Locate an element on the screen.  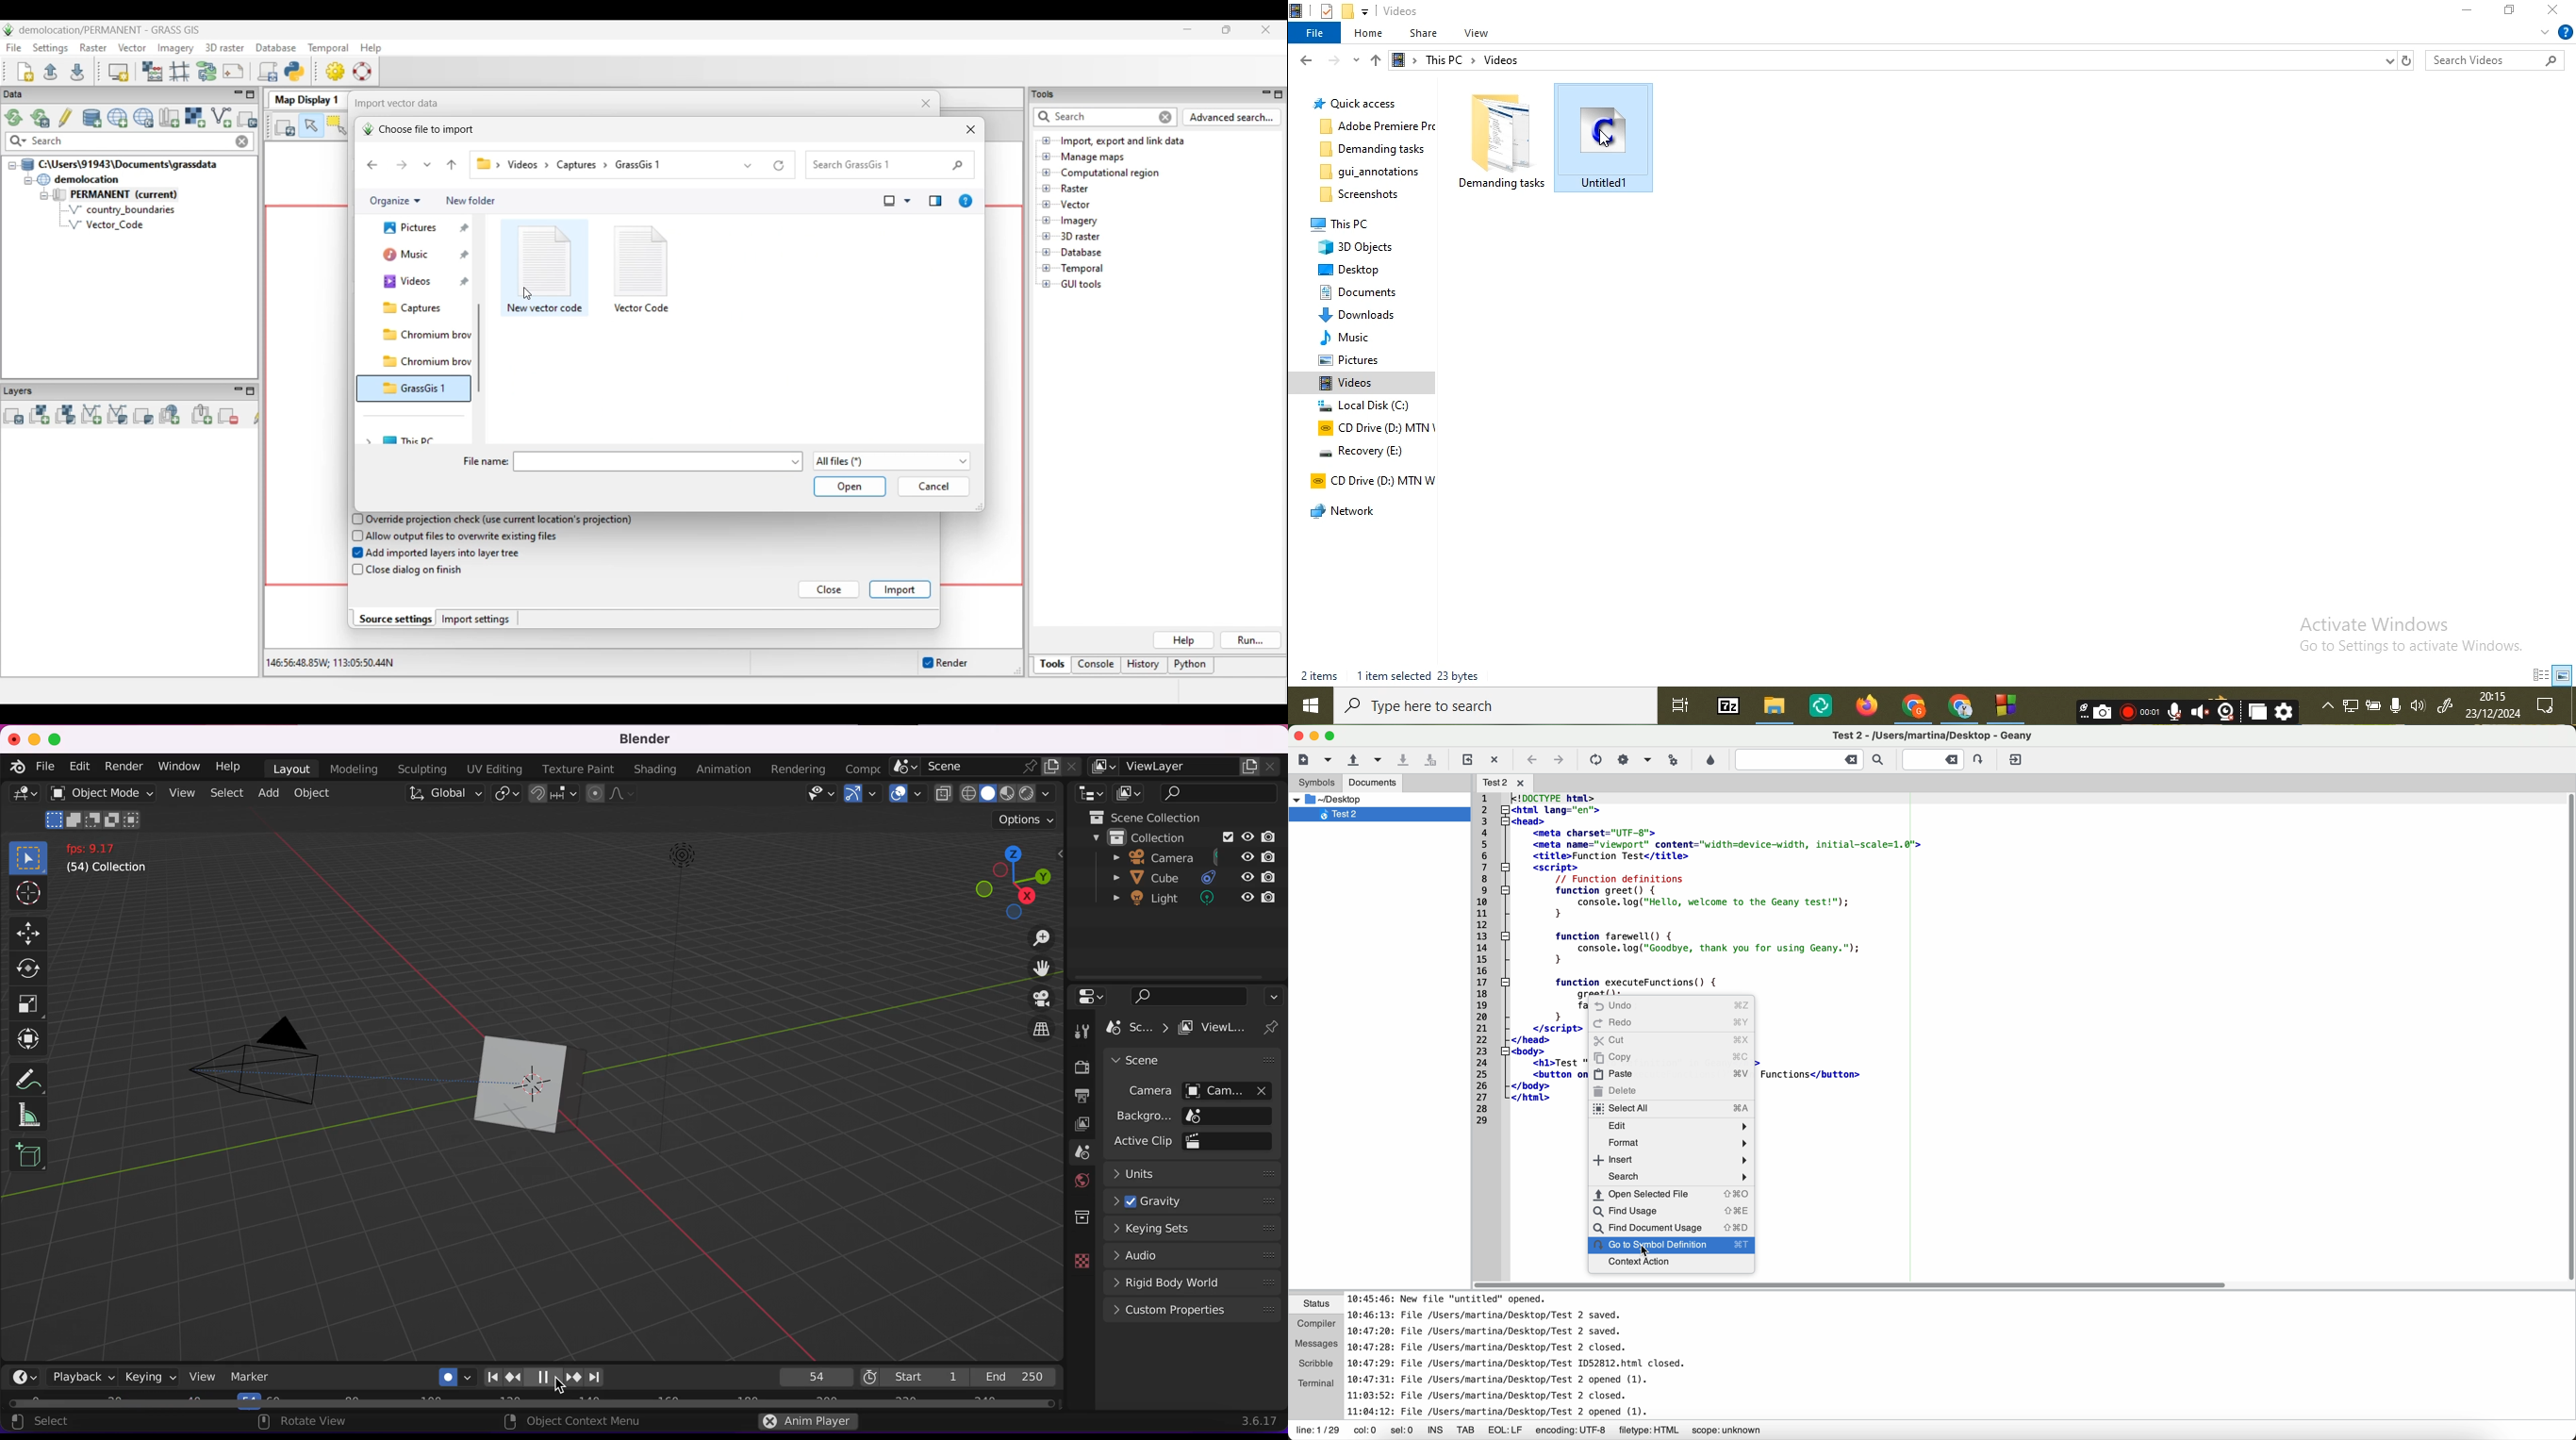
add is located at coordinates (266, 794).